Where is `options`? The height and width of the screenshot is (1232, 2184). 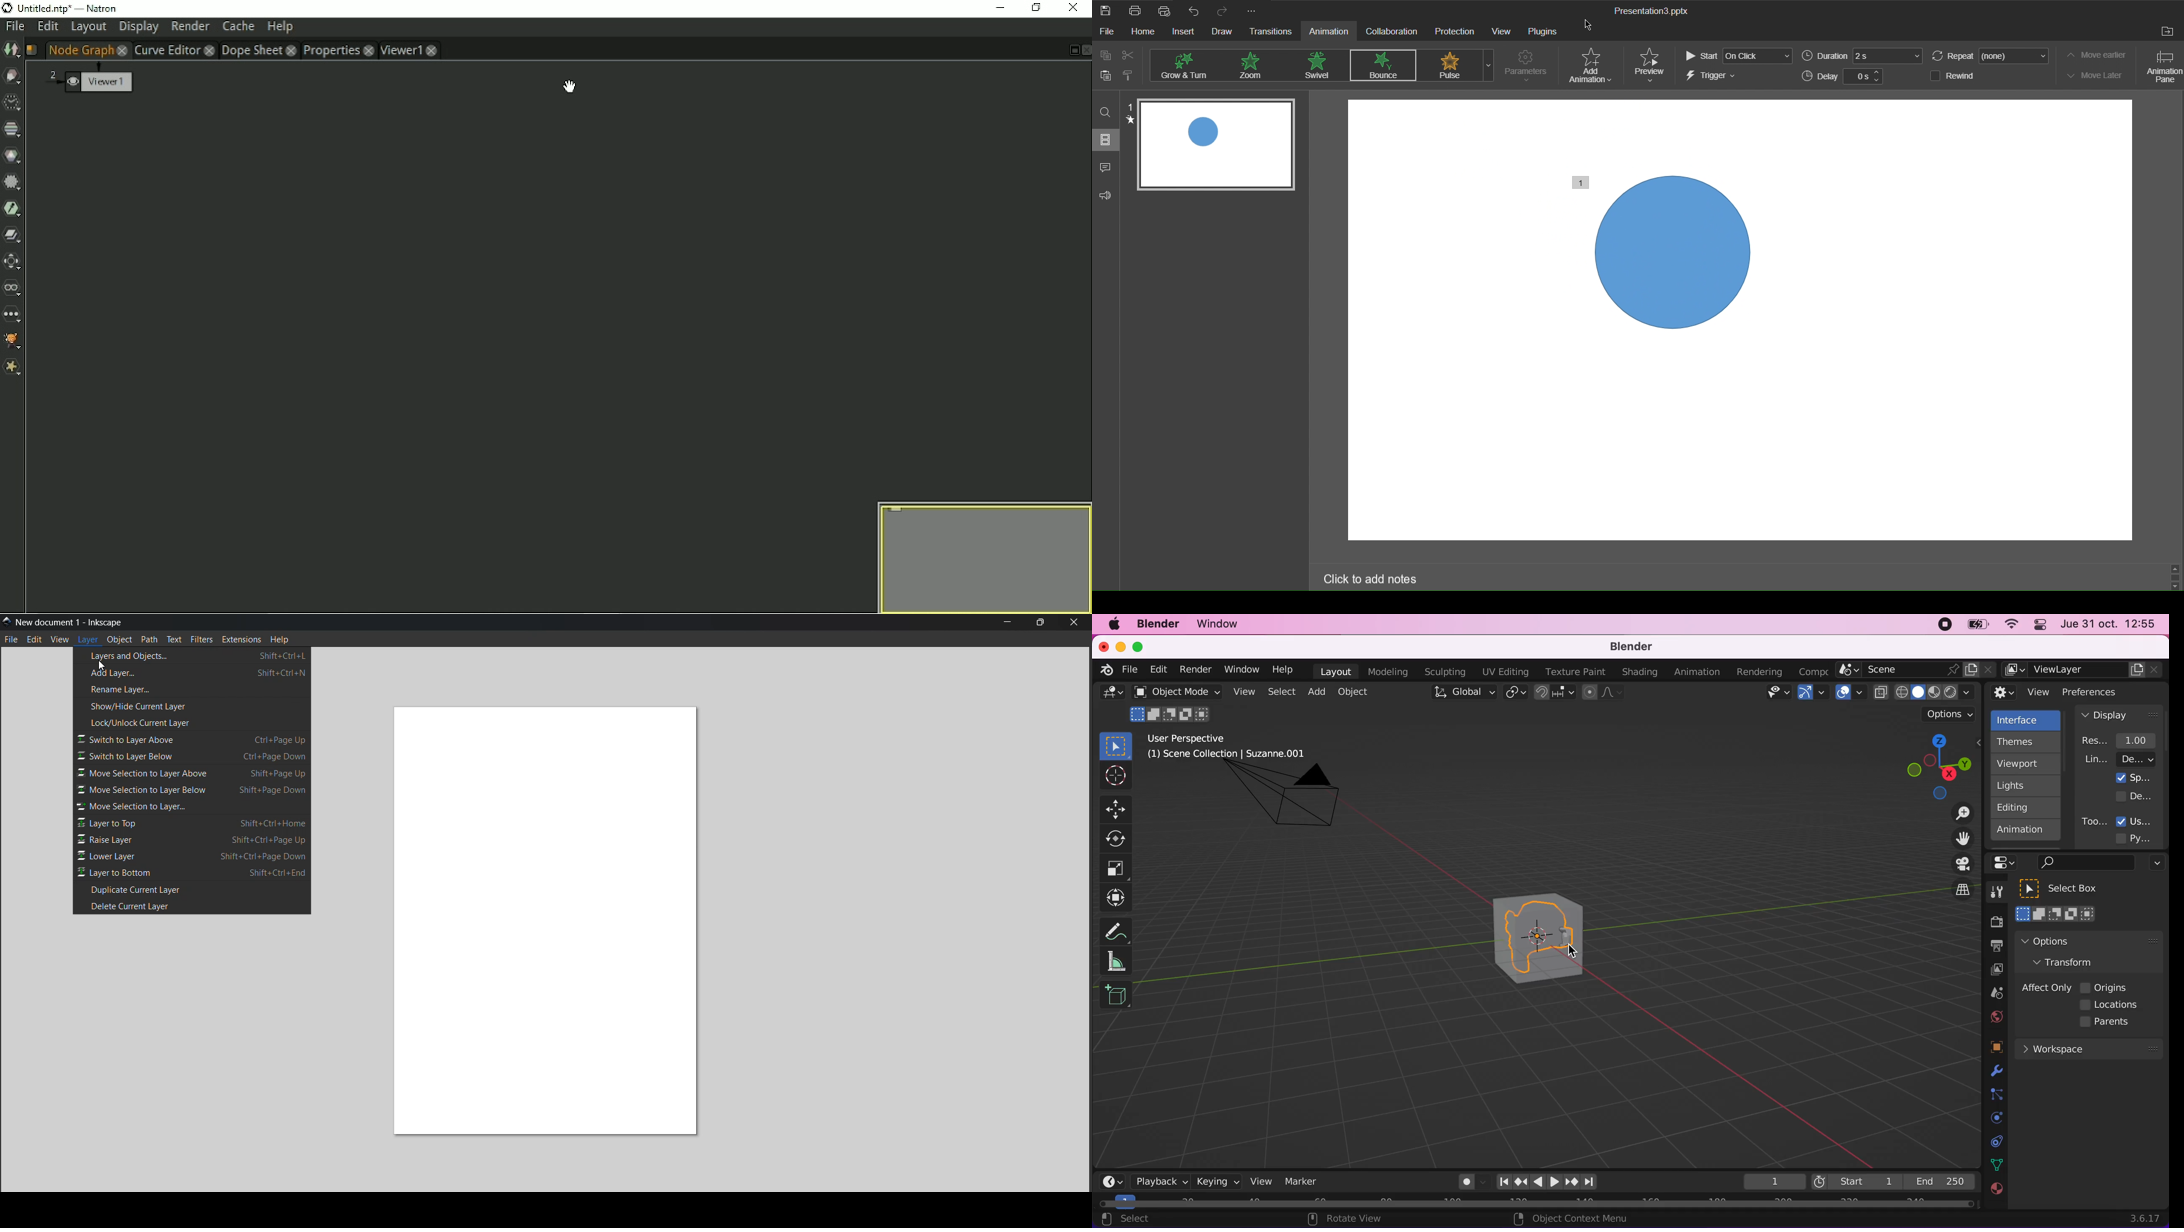 options is located at coordinates (1950, 714).